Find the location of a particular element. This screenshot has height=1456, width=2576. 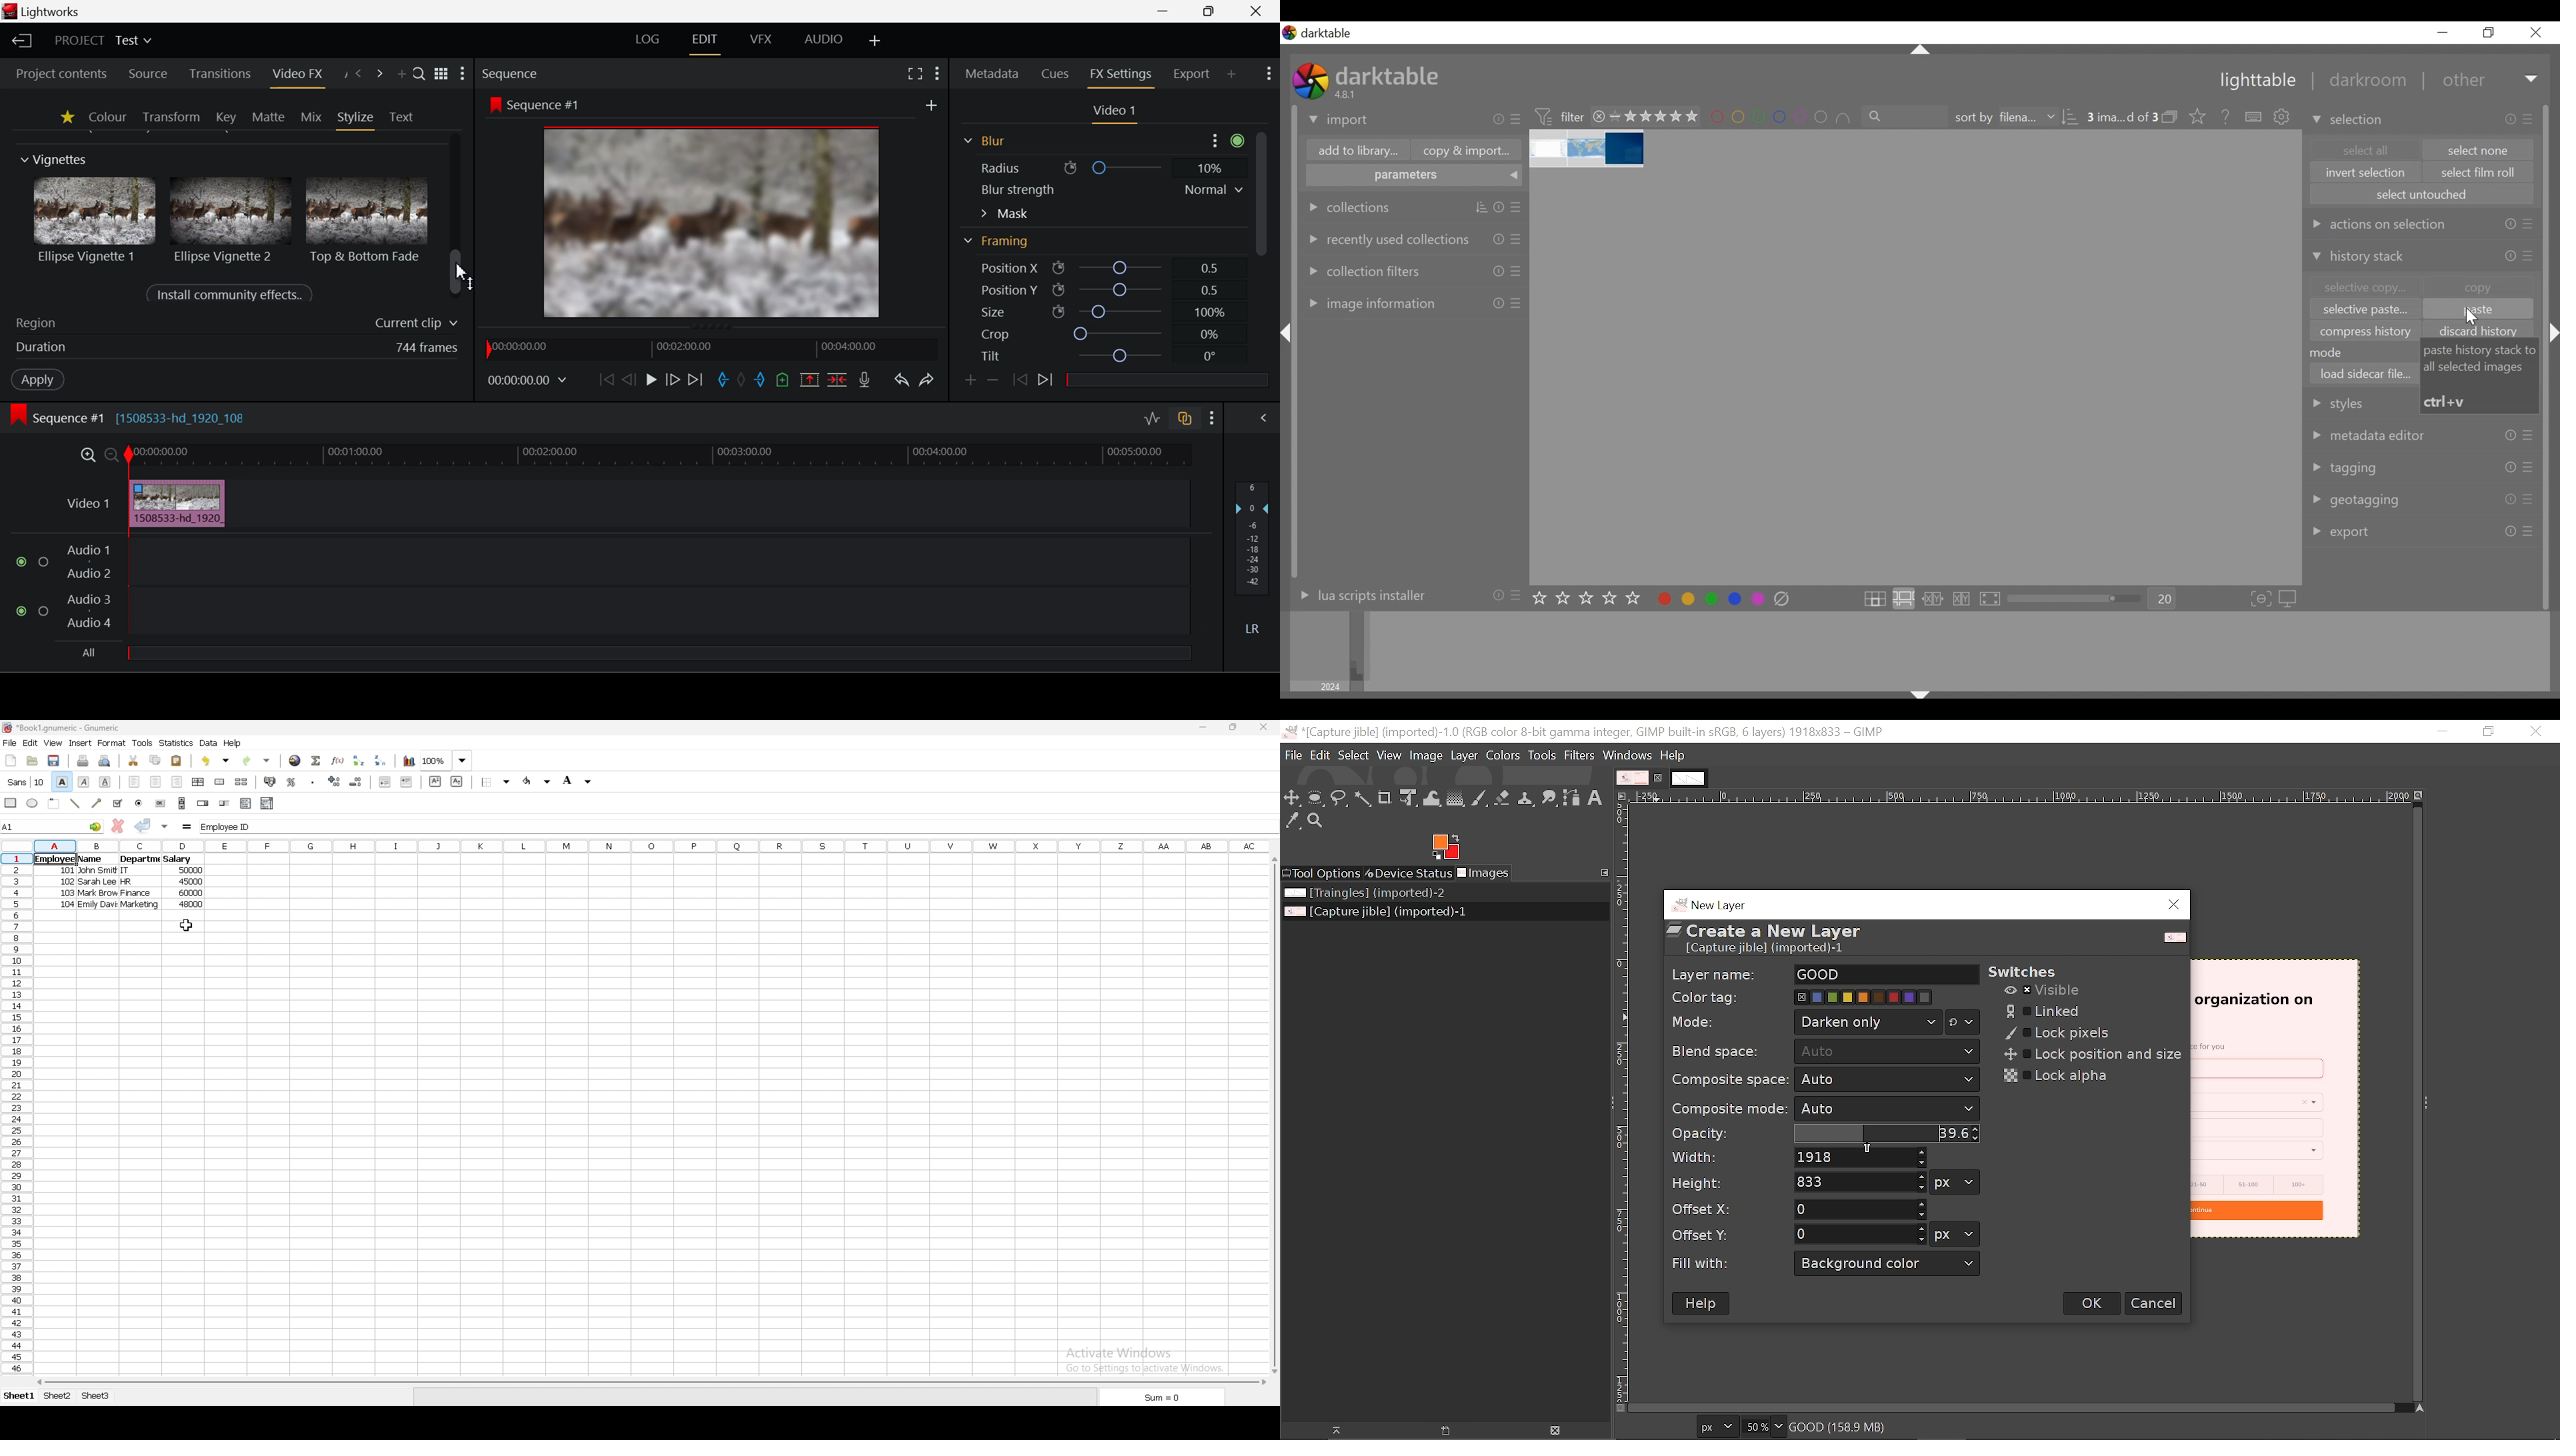

Region of Effect is located at coordinates (231, 324).